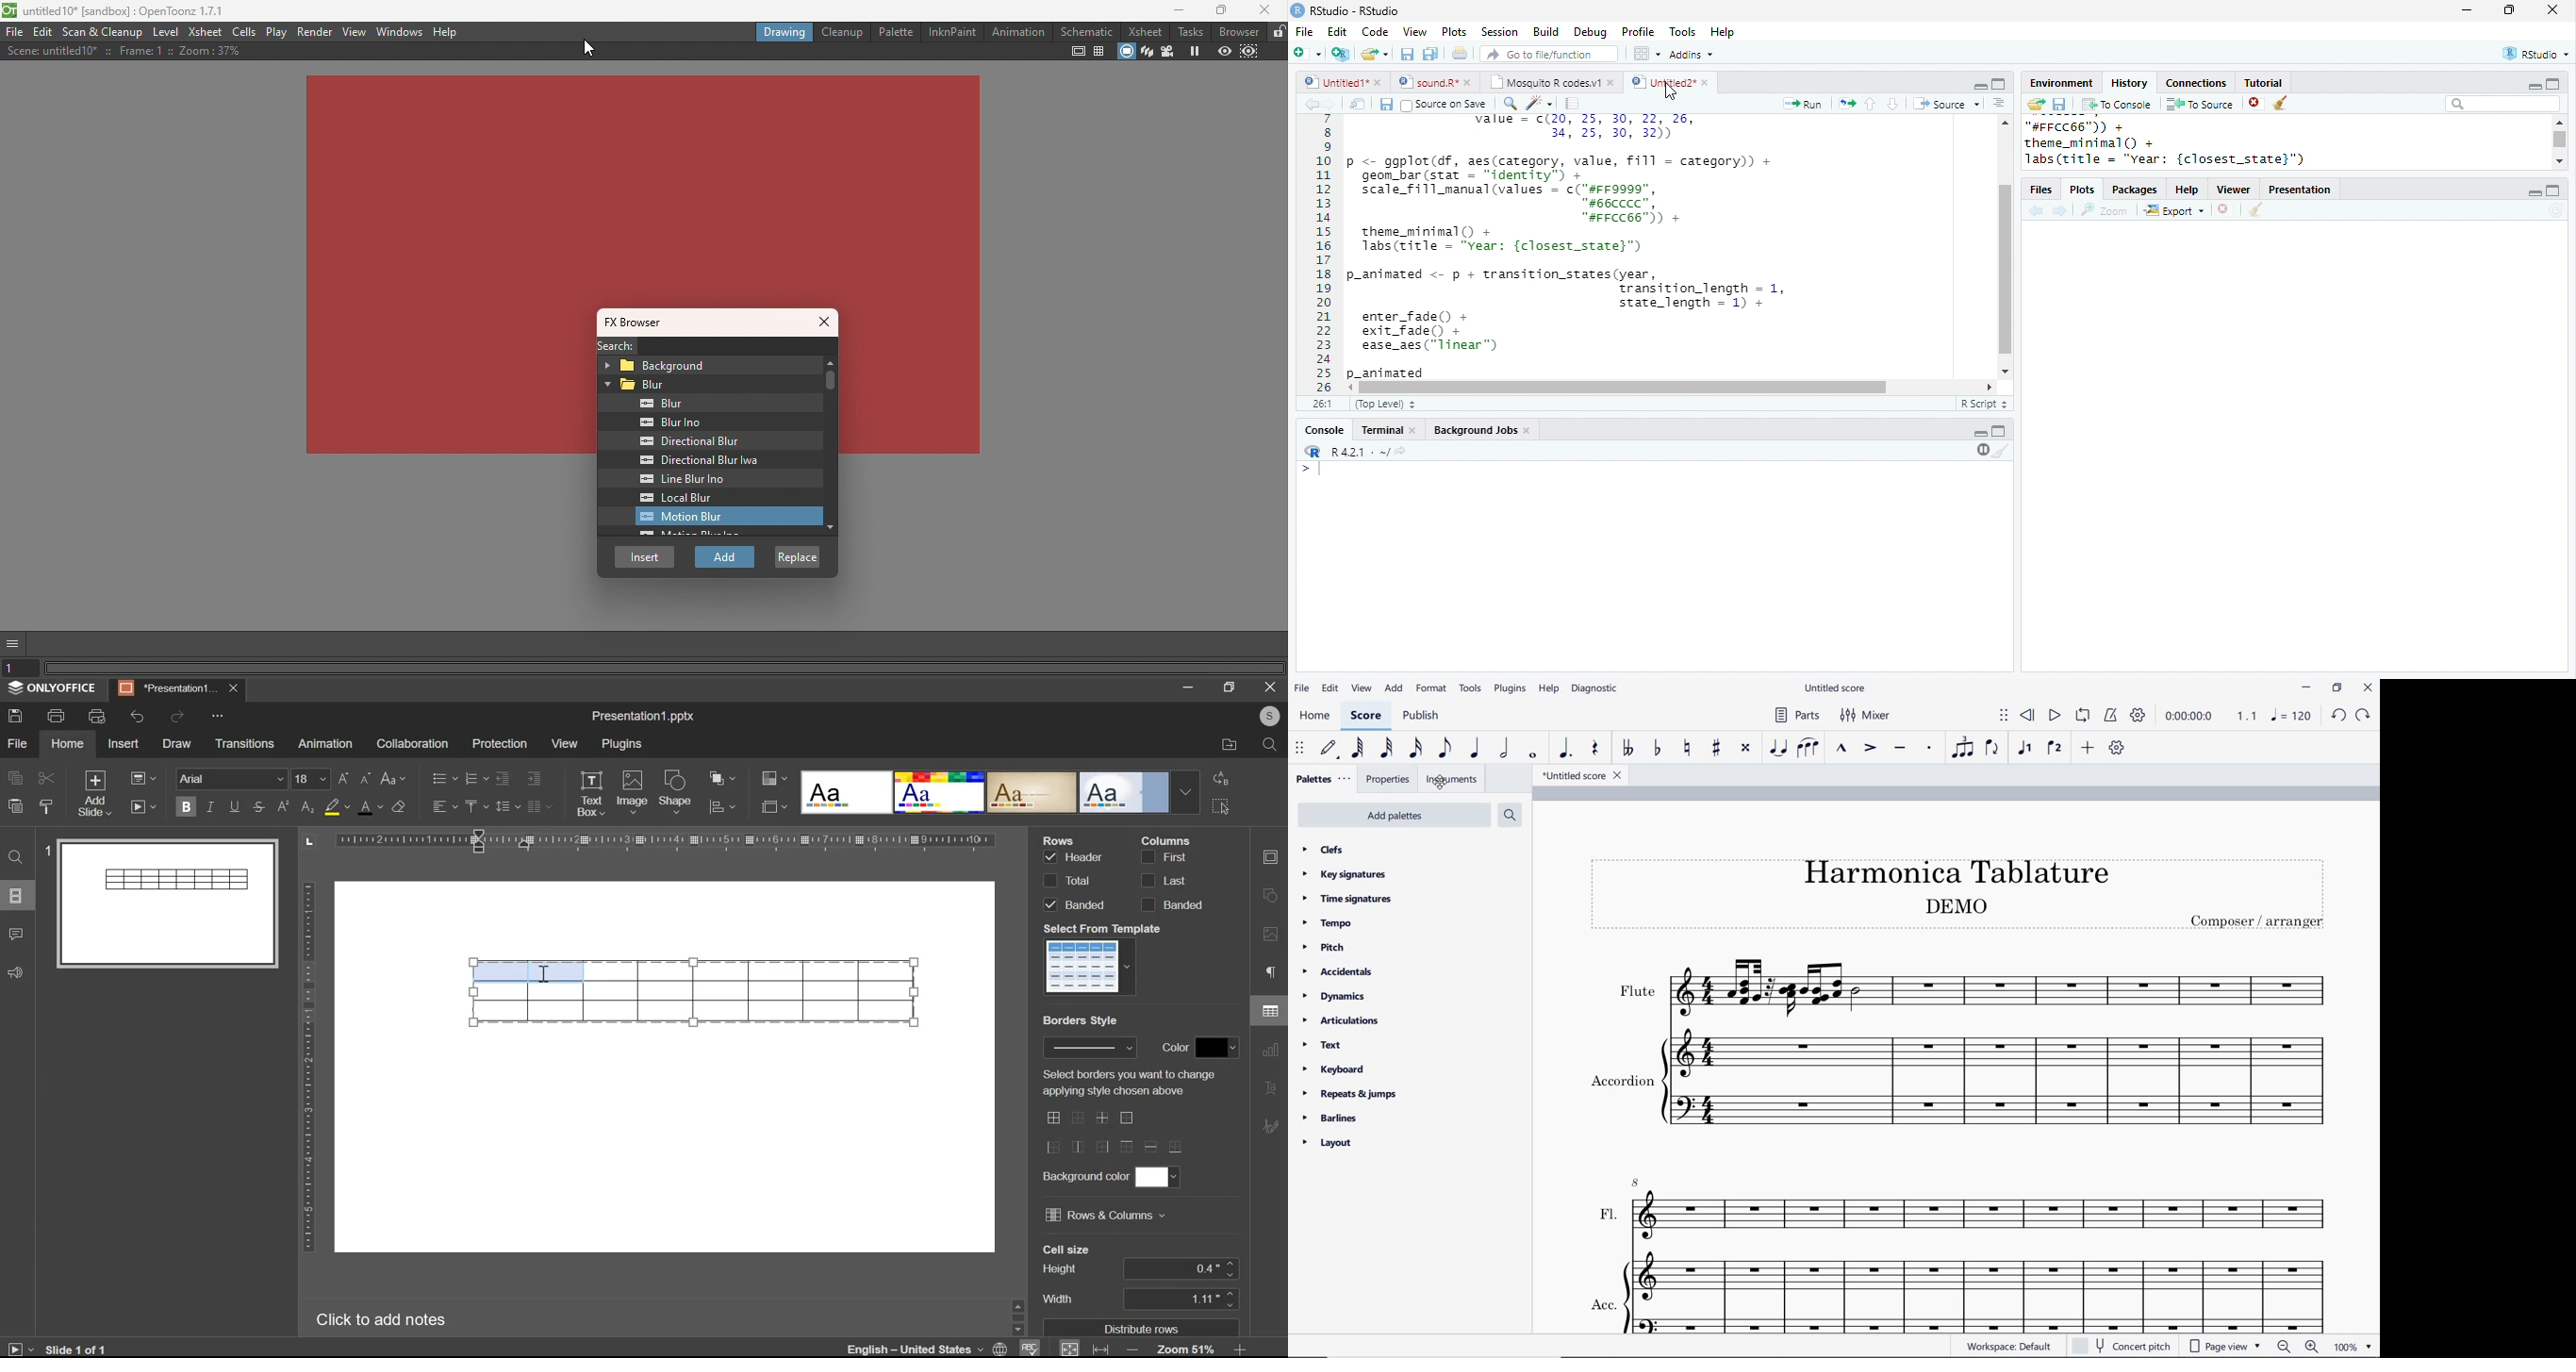  I want to click on 32nd note, so click(1386, 749).